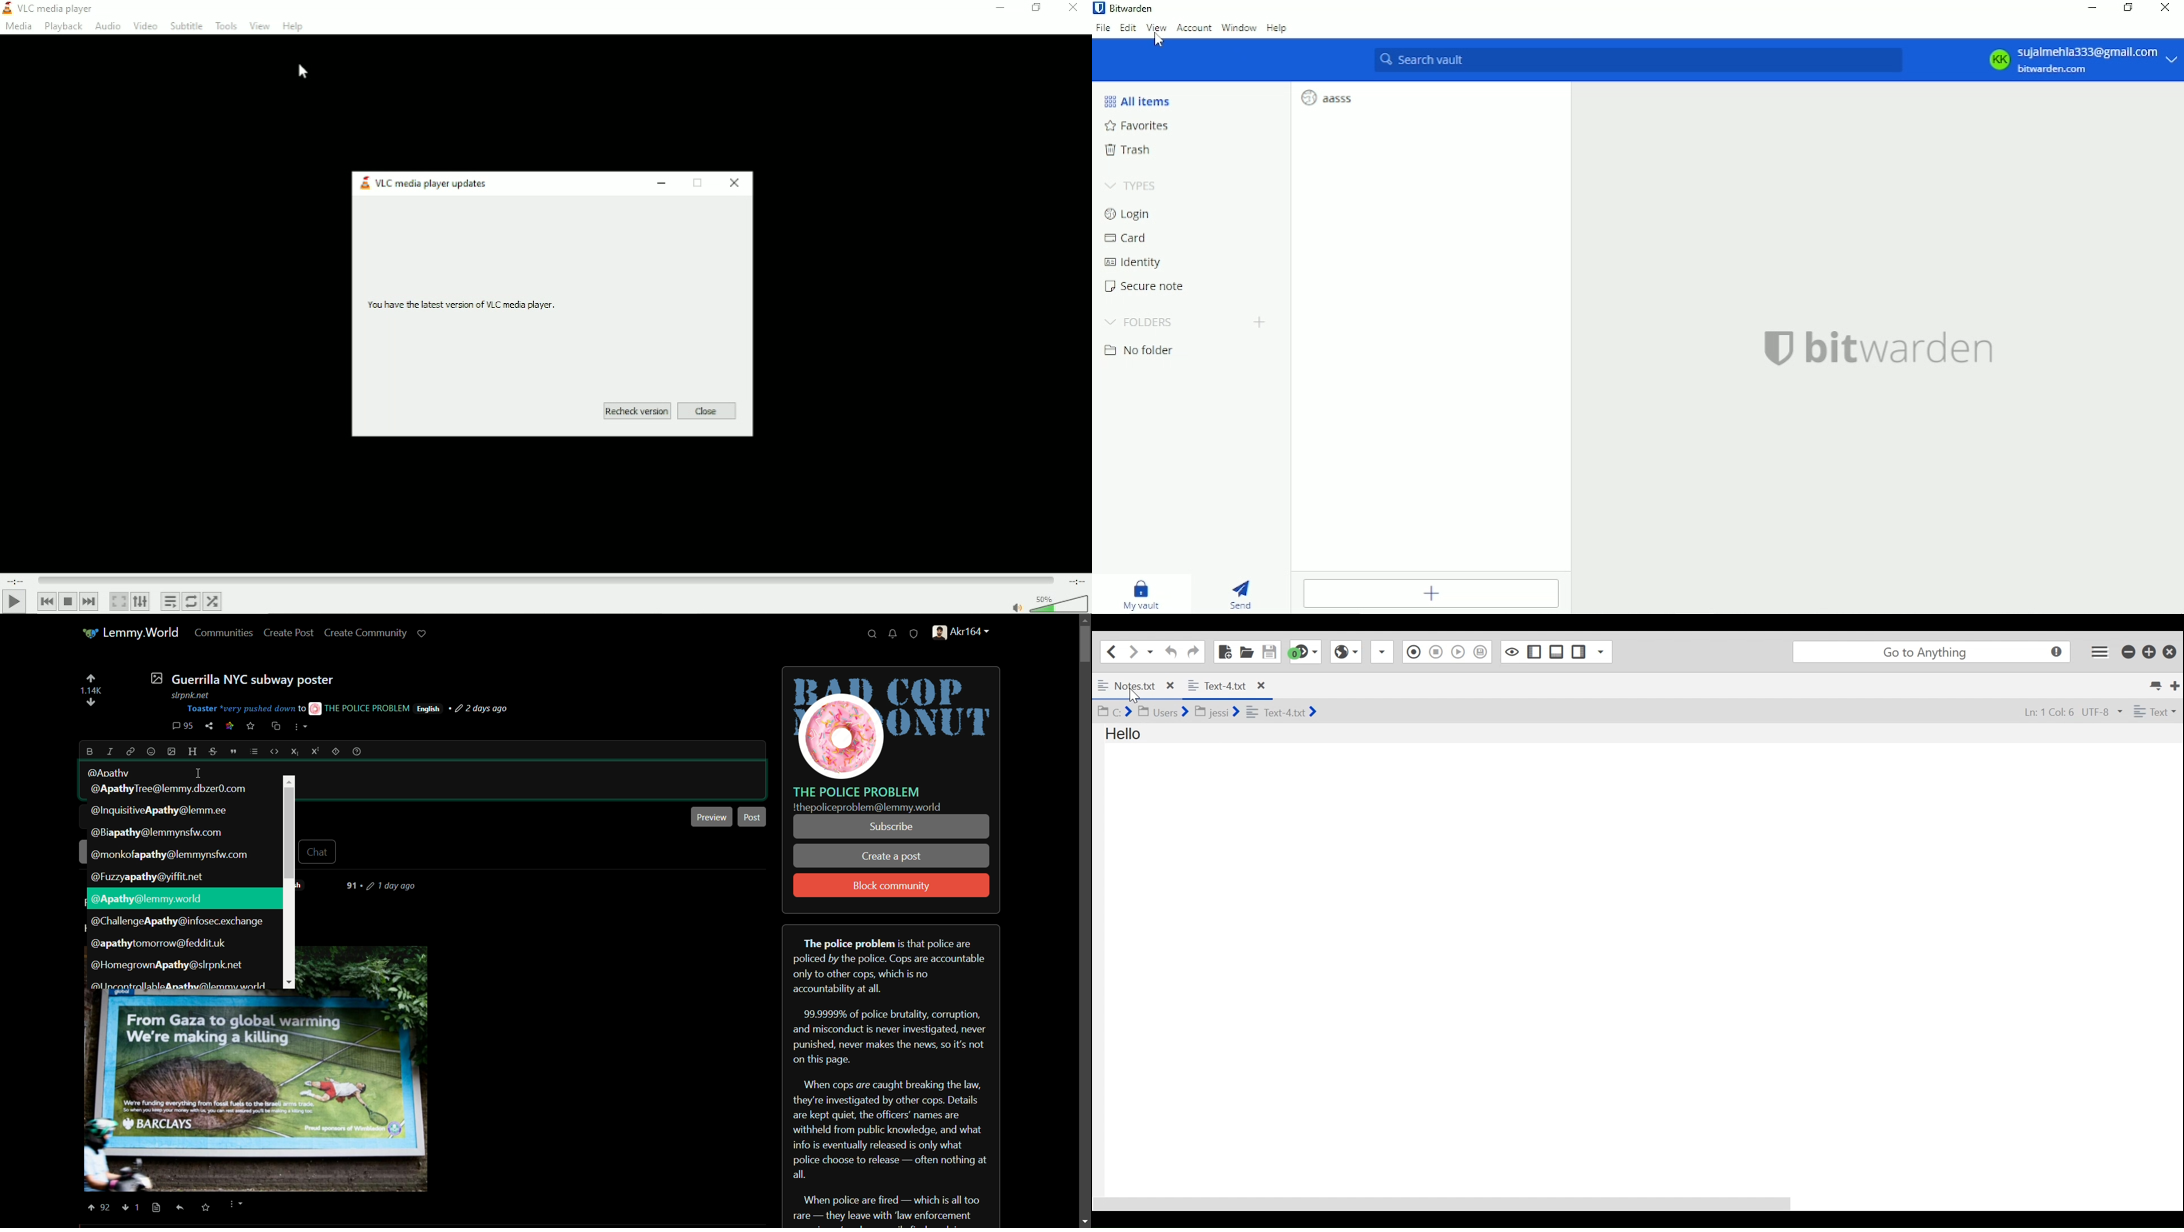 The width and height of the screenshot is (2184, 1232). What do you see at coordinates (275, 752) in the screenshot?
I see `code` at bounding box center [275, 752].